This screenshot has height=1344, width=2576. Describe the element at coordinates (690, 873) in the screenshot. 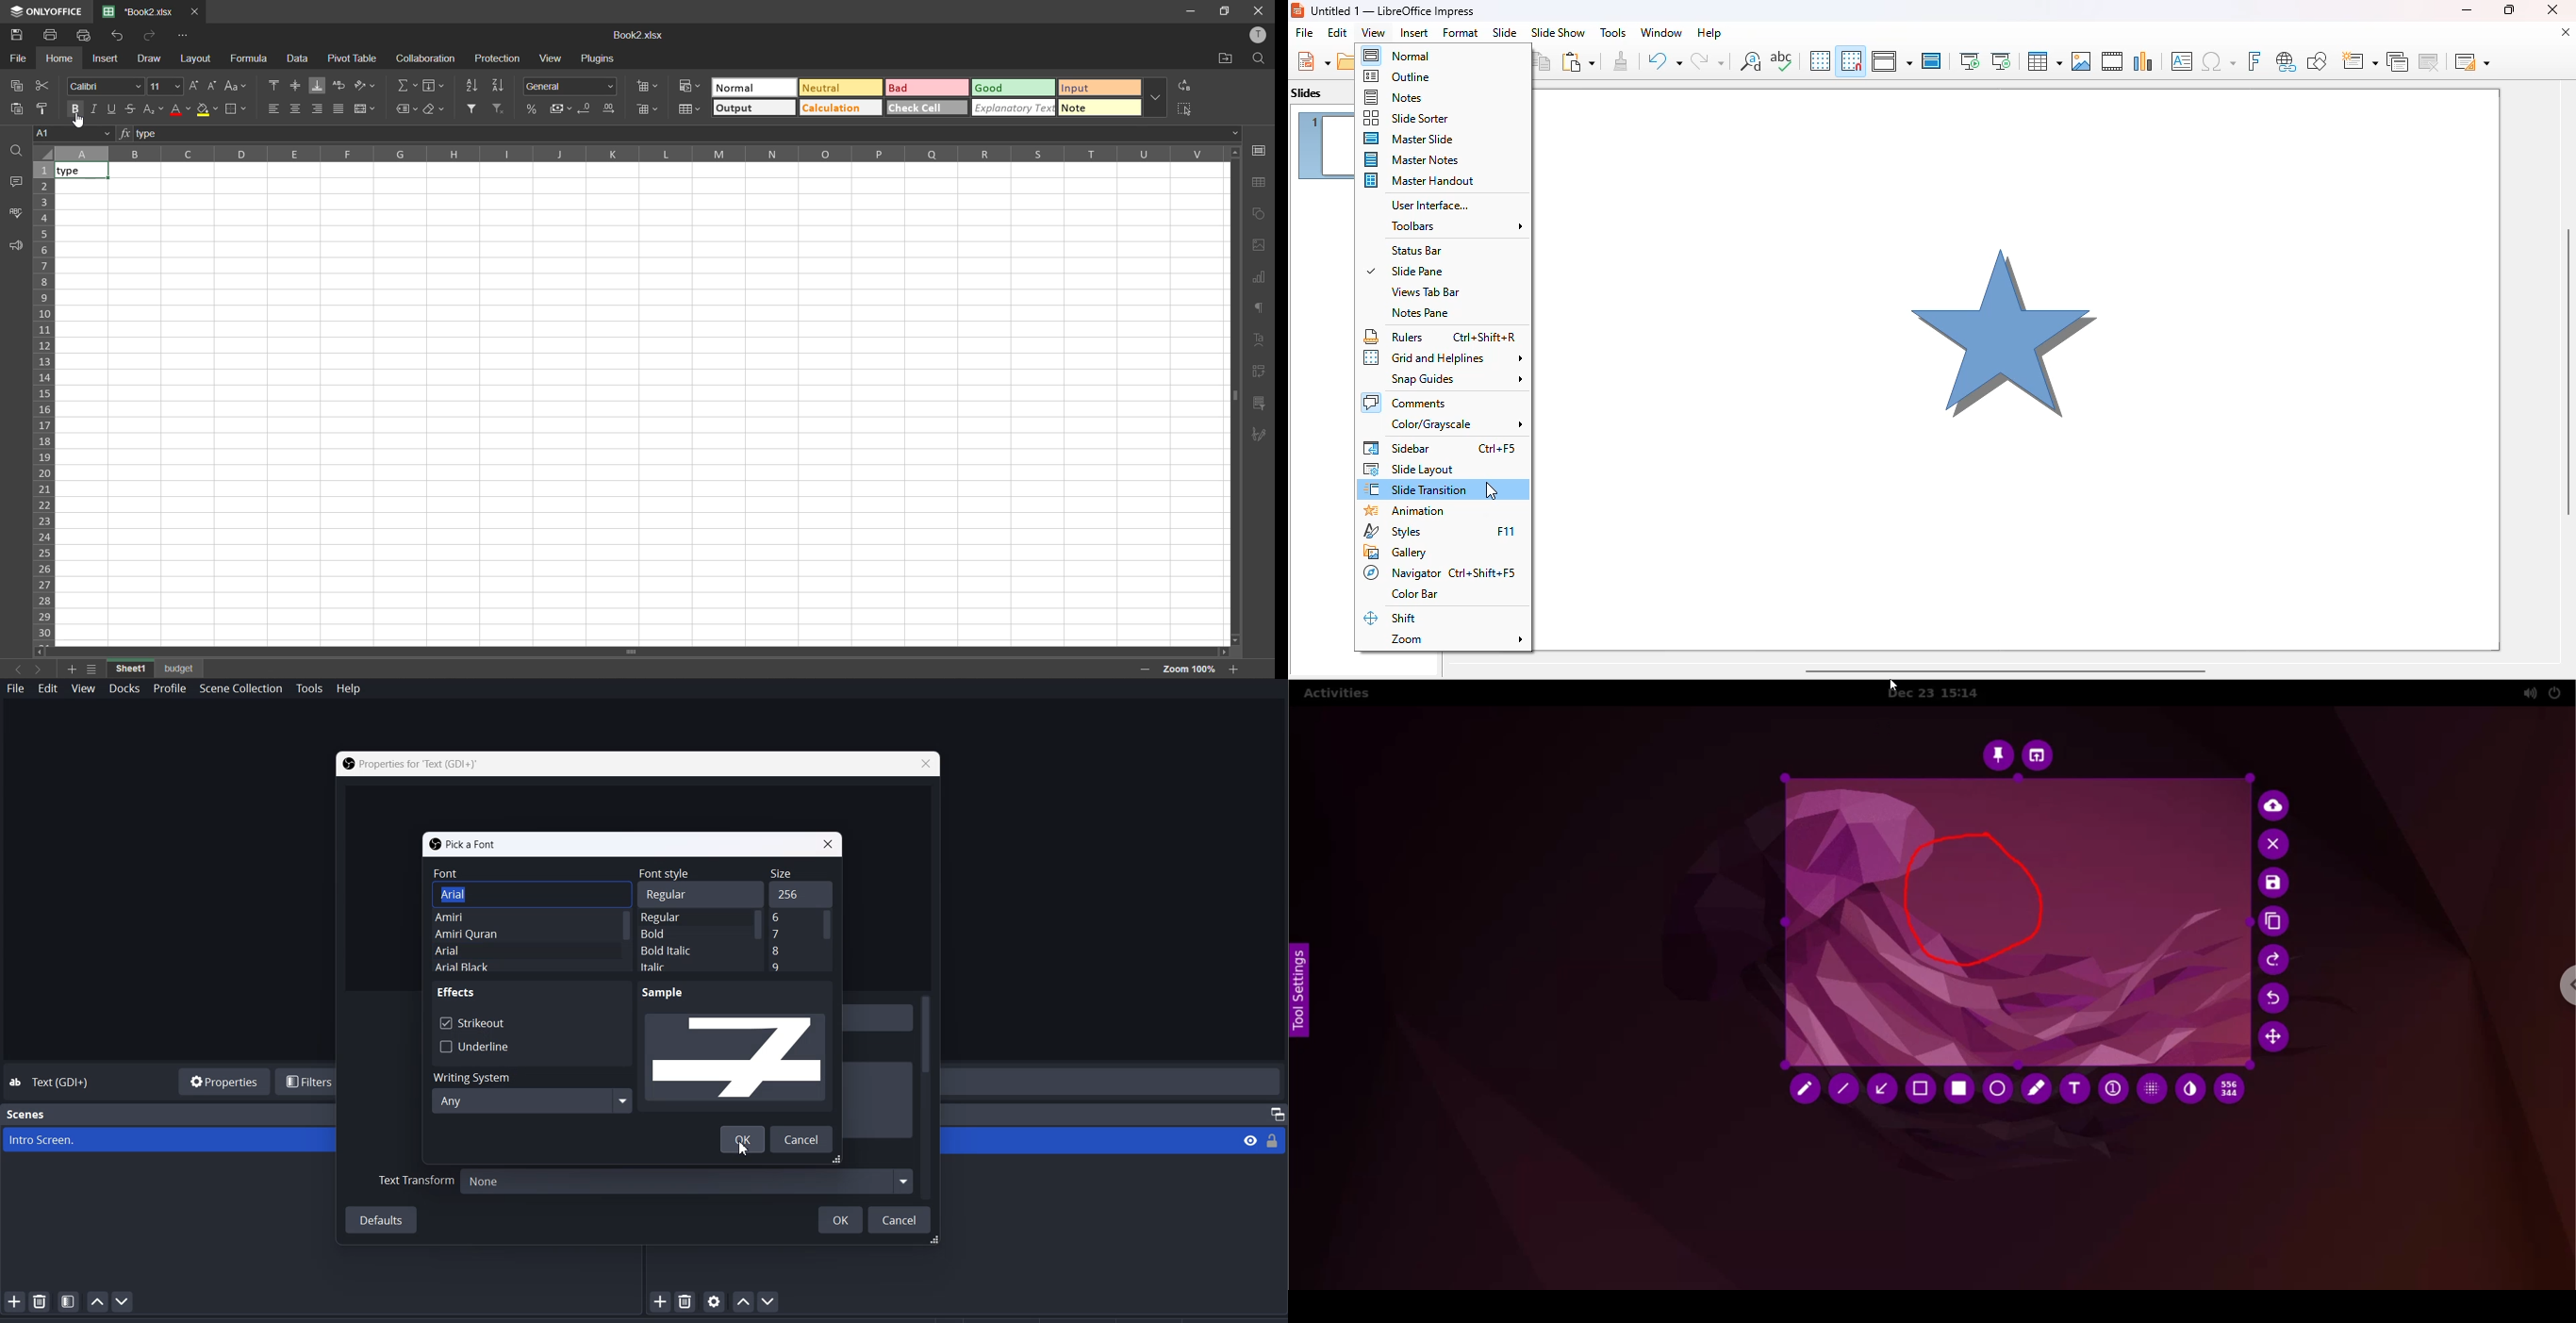

I see `Font Style` at that location.